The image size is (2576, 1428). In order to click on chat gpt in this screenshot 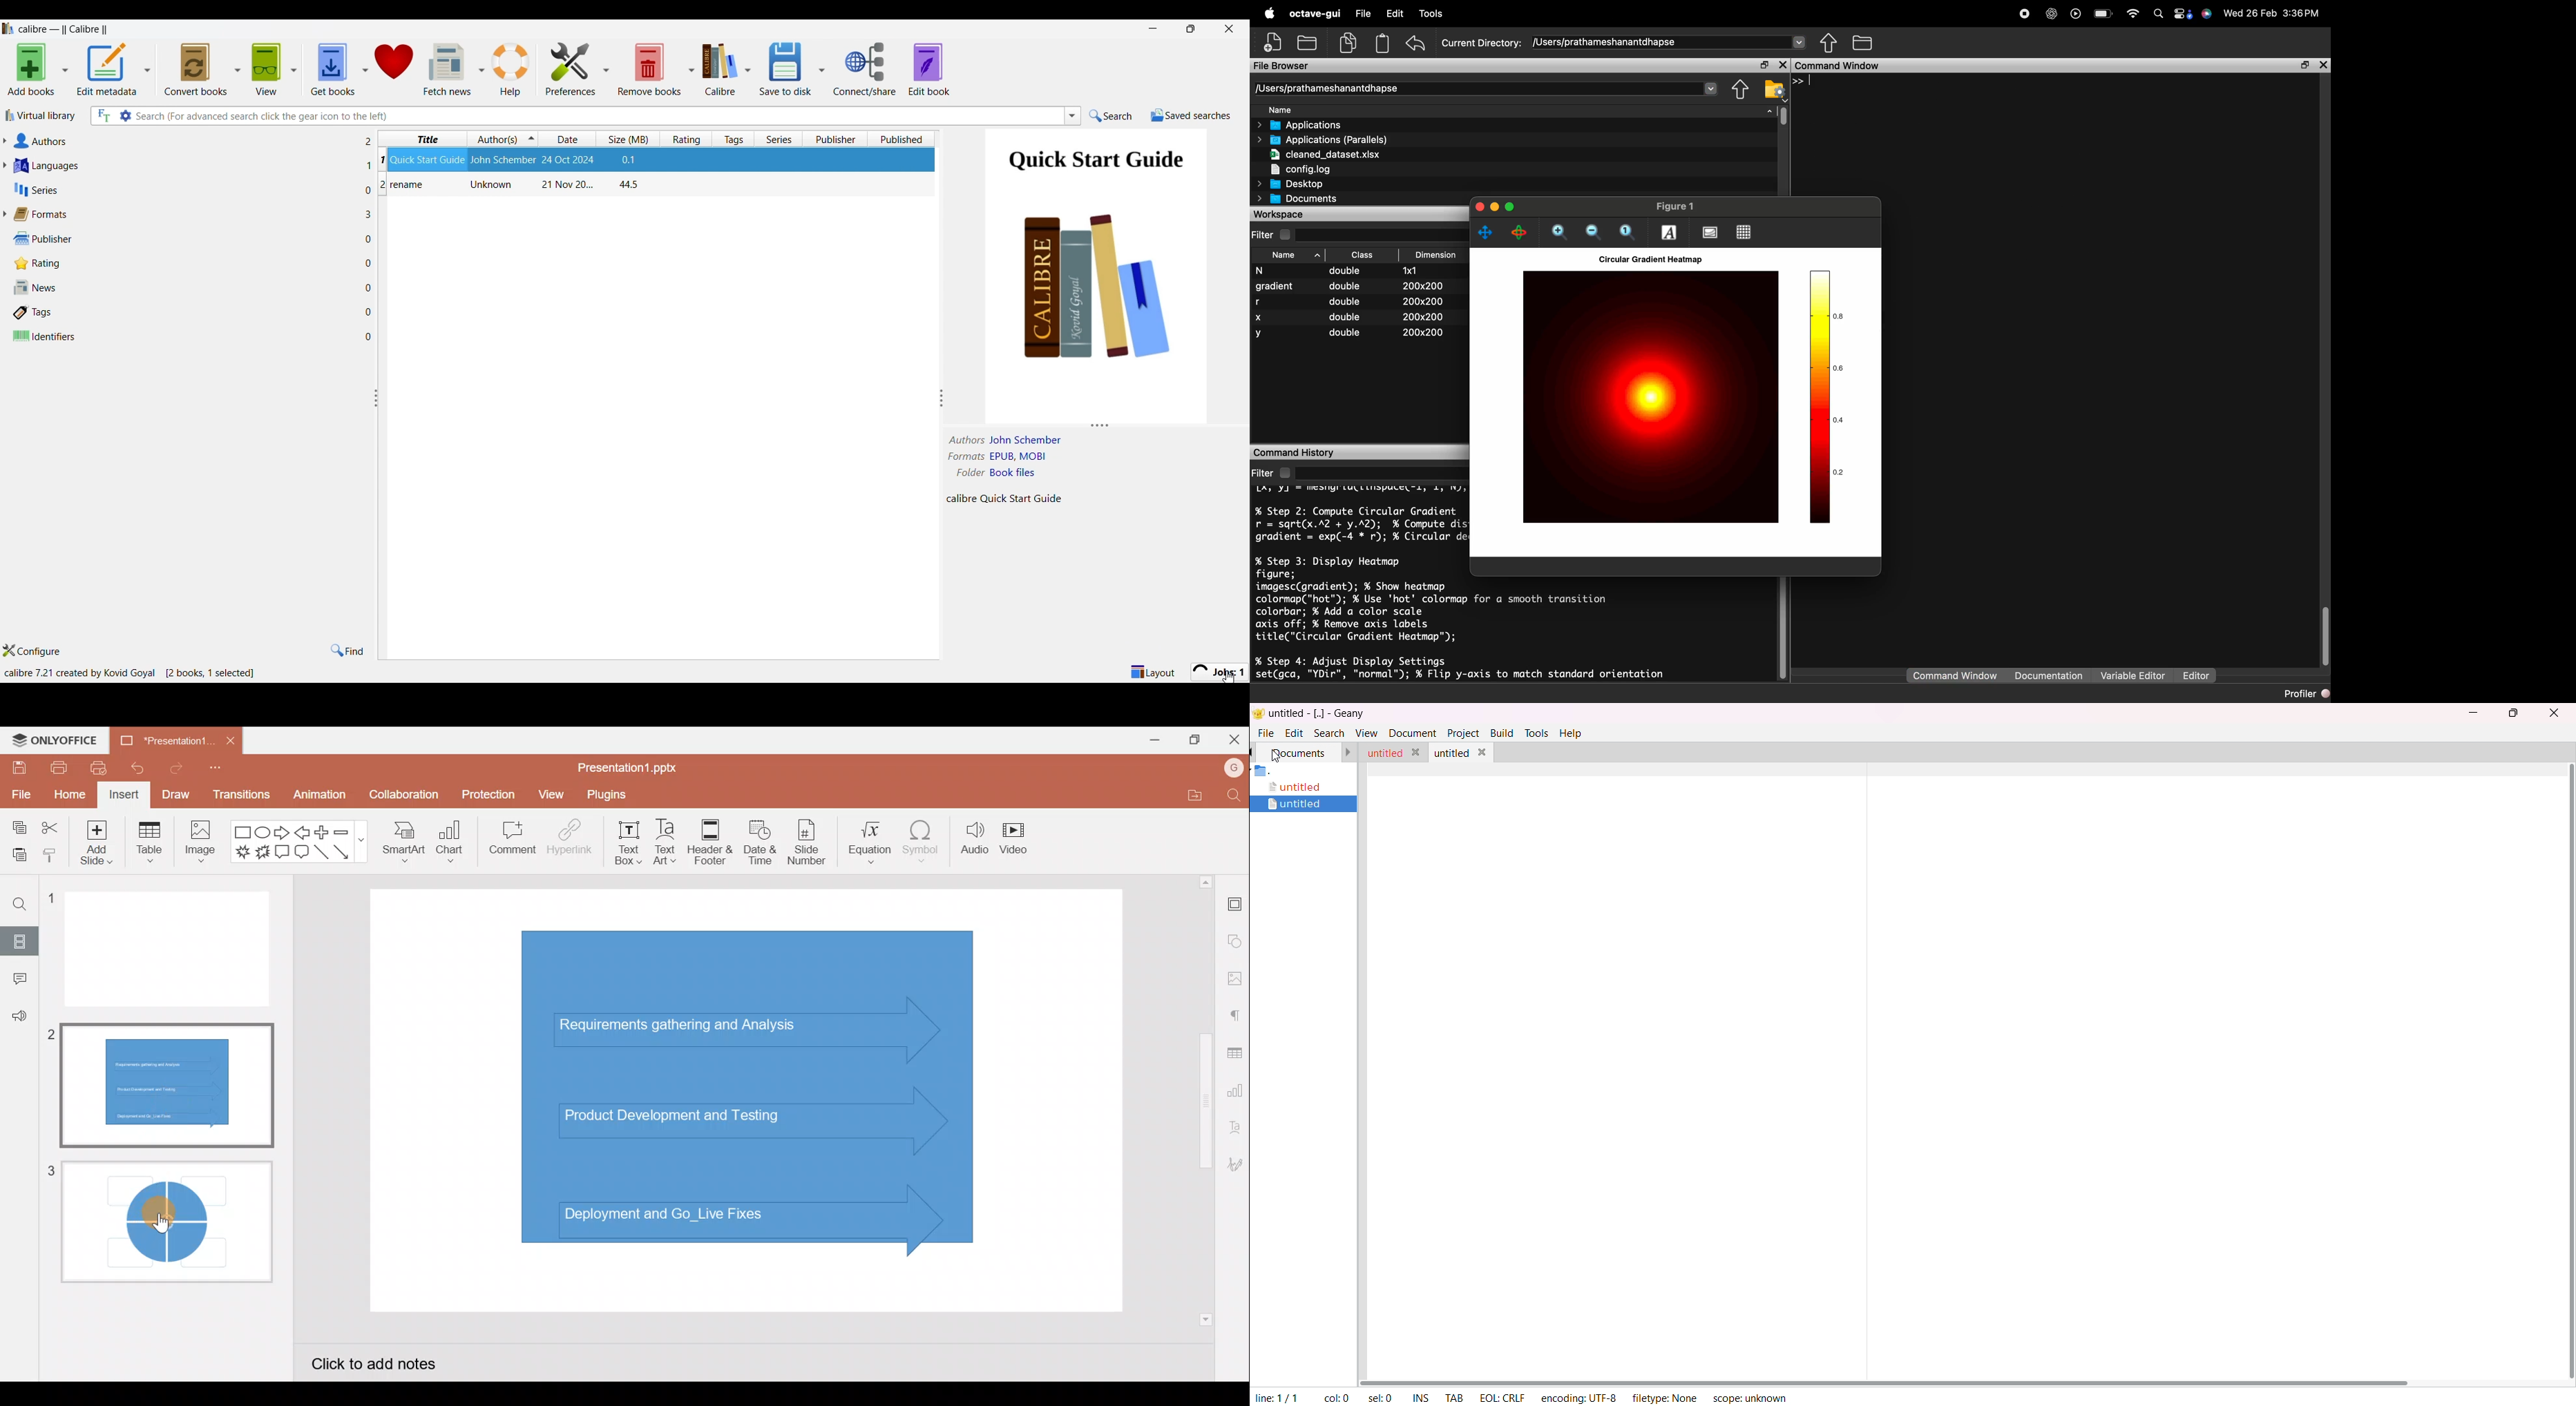, I will do `click(2052, 14)`.